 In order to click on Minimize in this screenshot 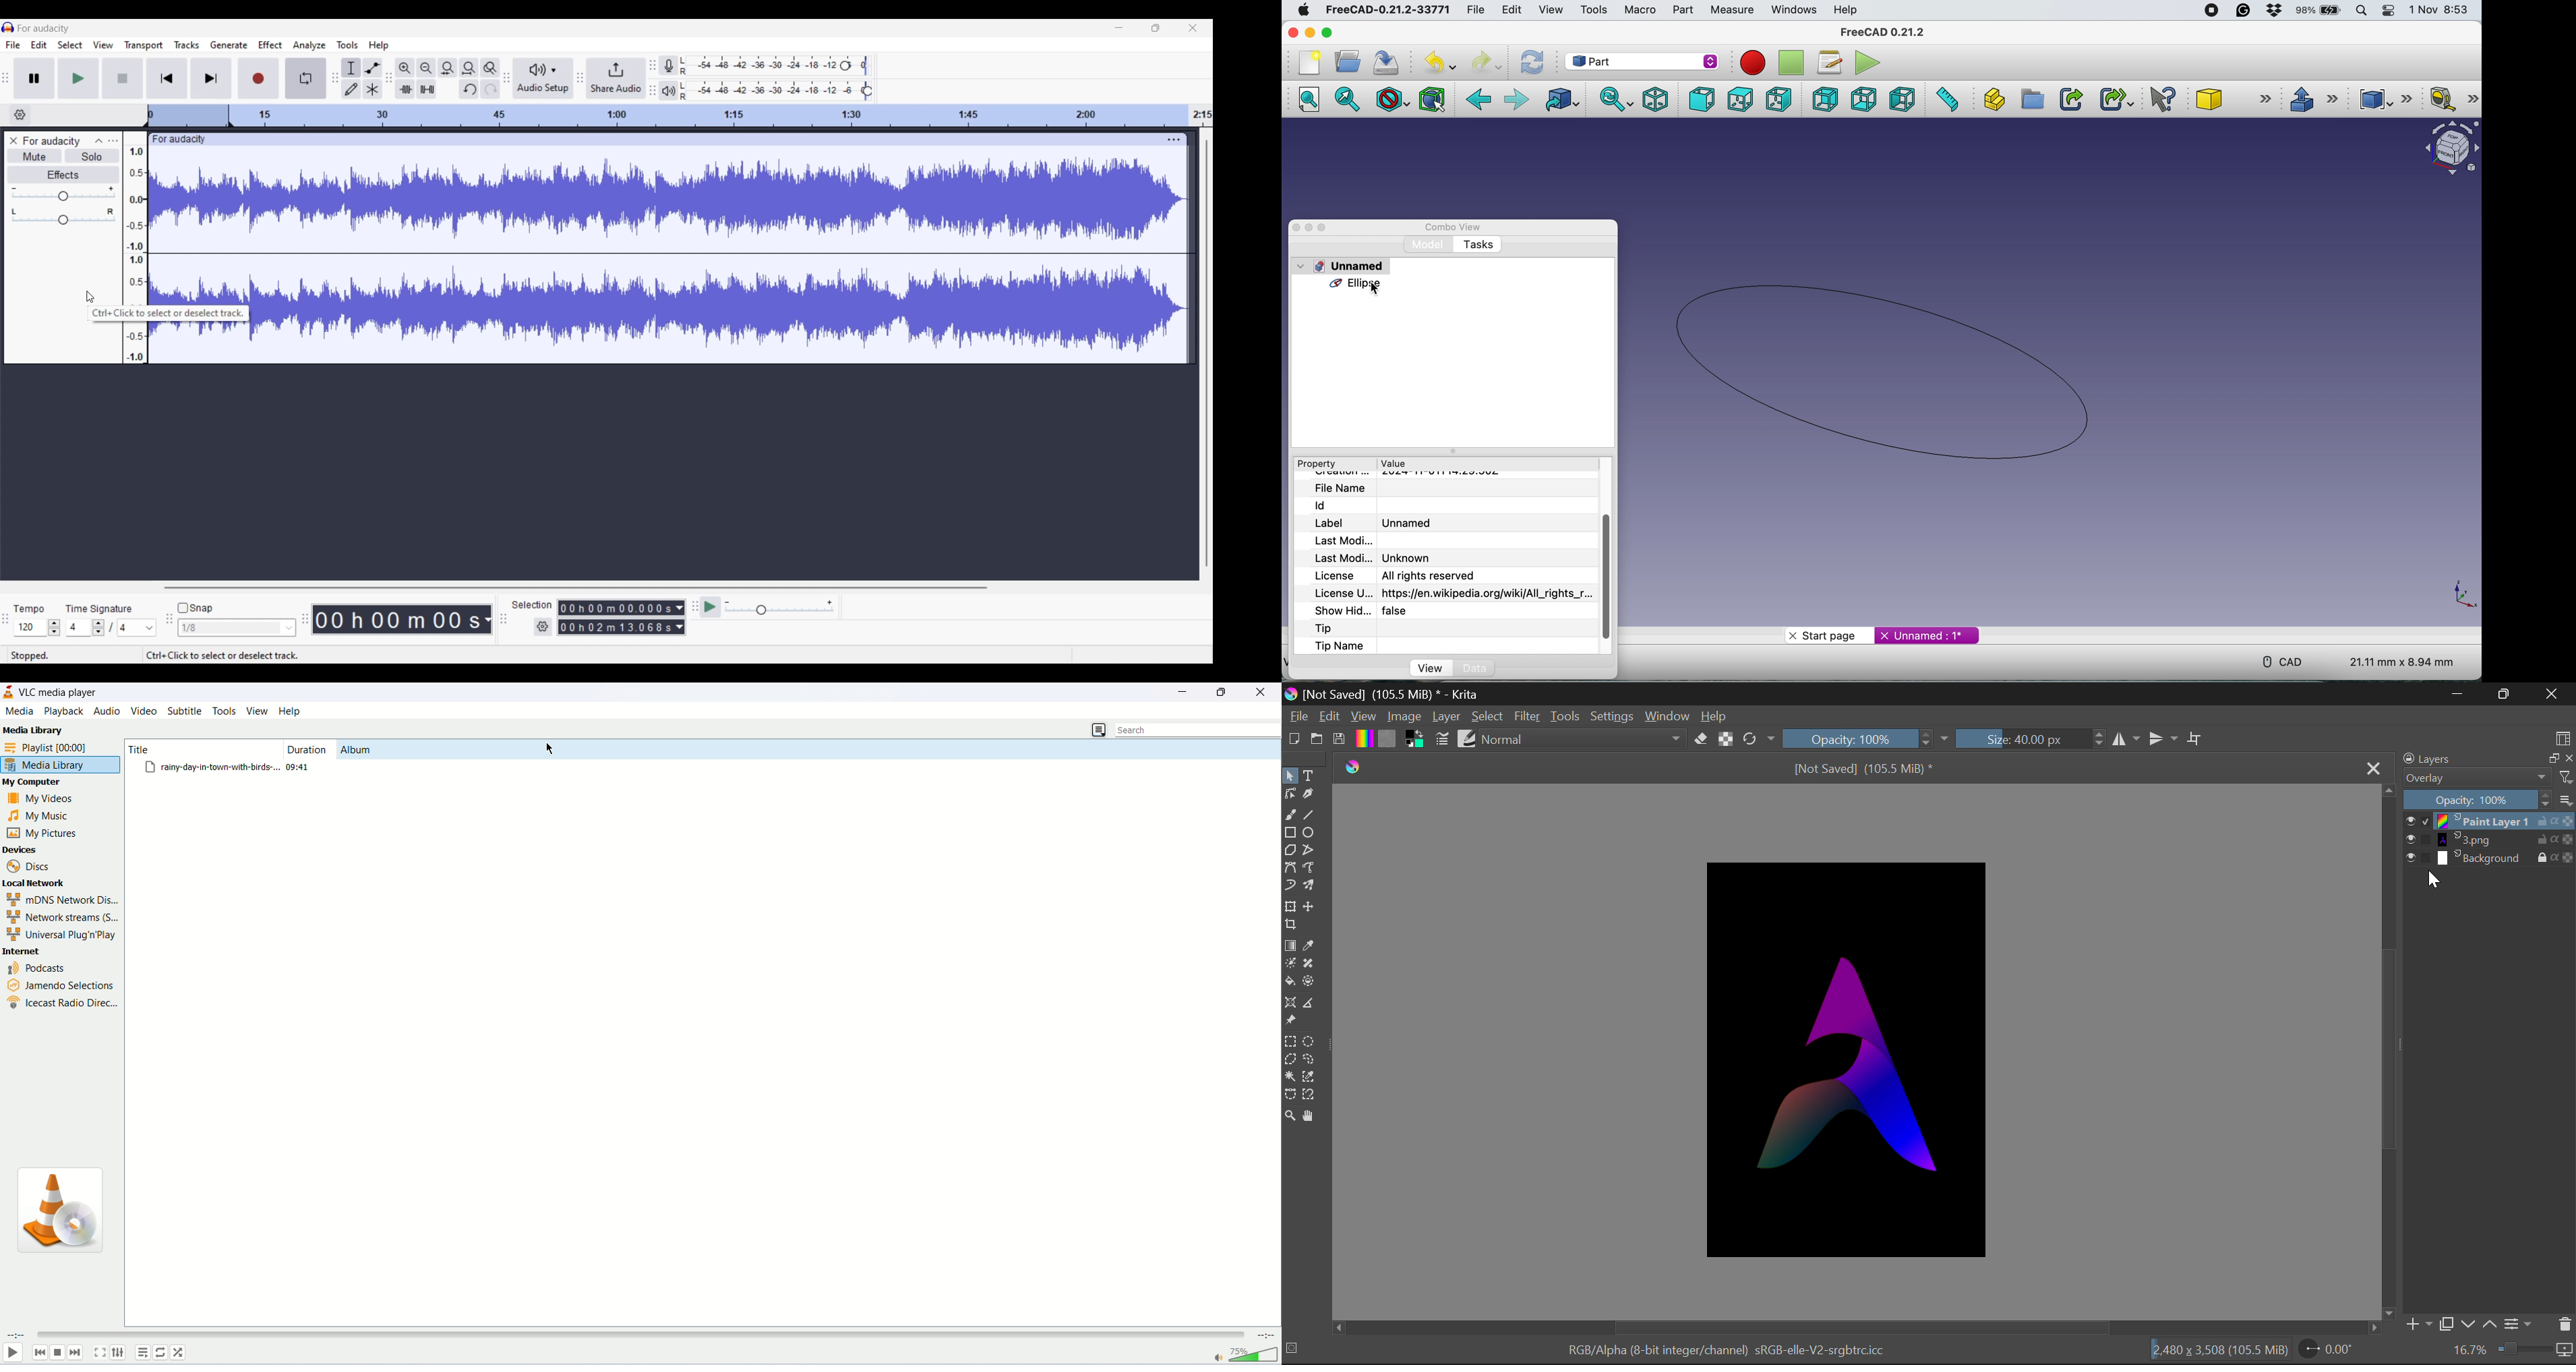, I will do `click(1118, 27)`.